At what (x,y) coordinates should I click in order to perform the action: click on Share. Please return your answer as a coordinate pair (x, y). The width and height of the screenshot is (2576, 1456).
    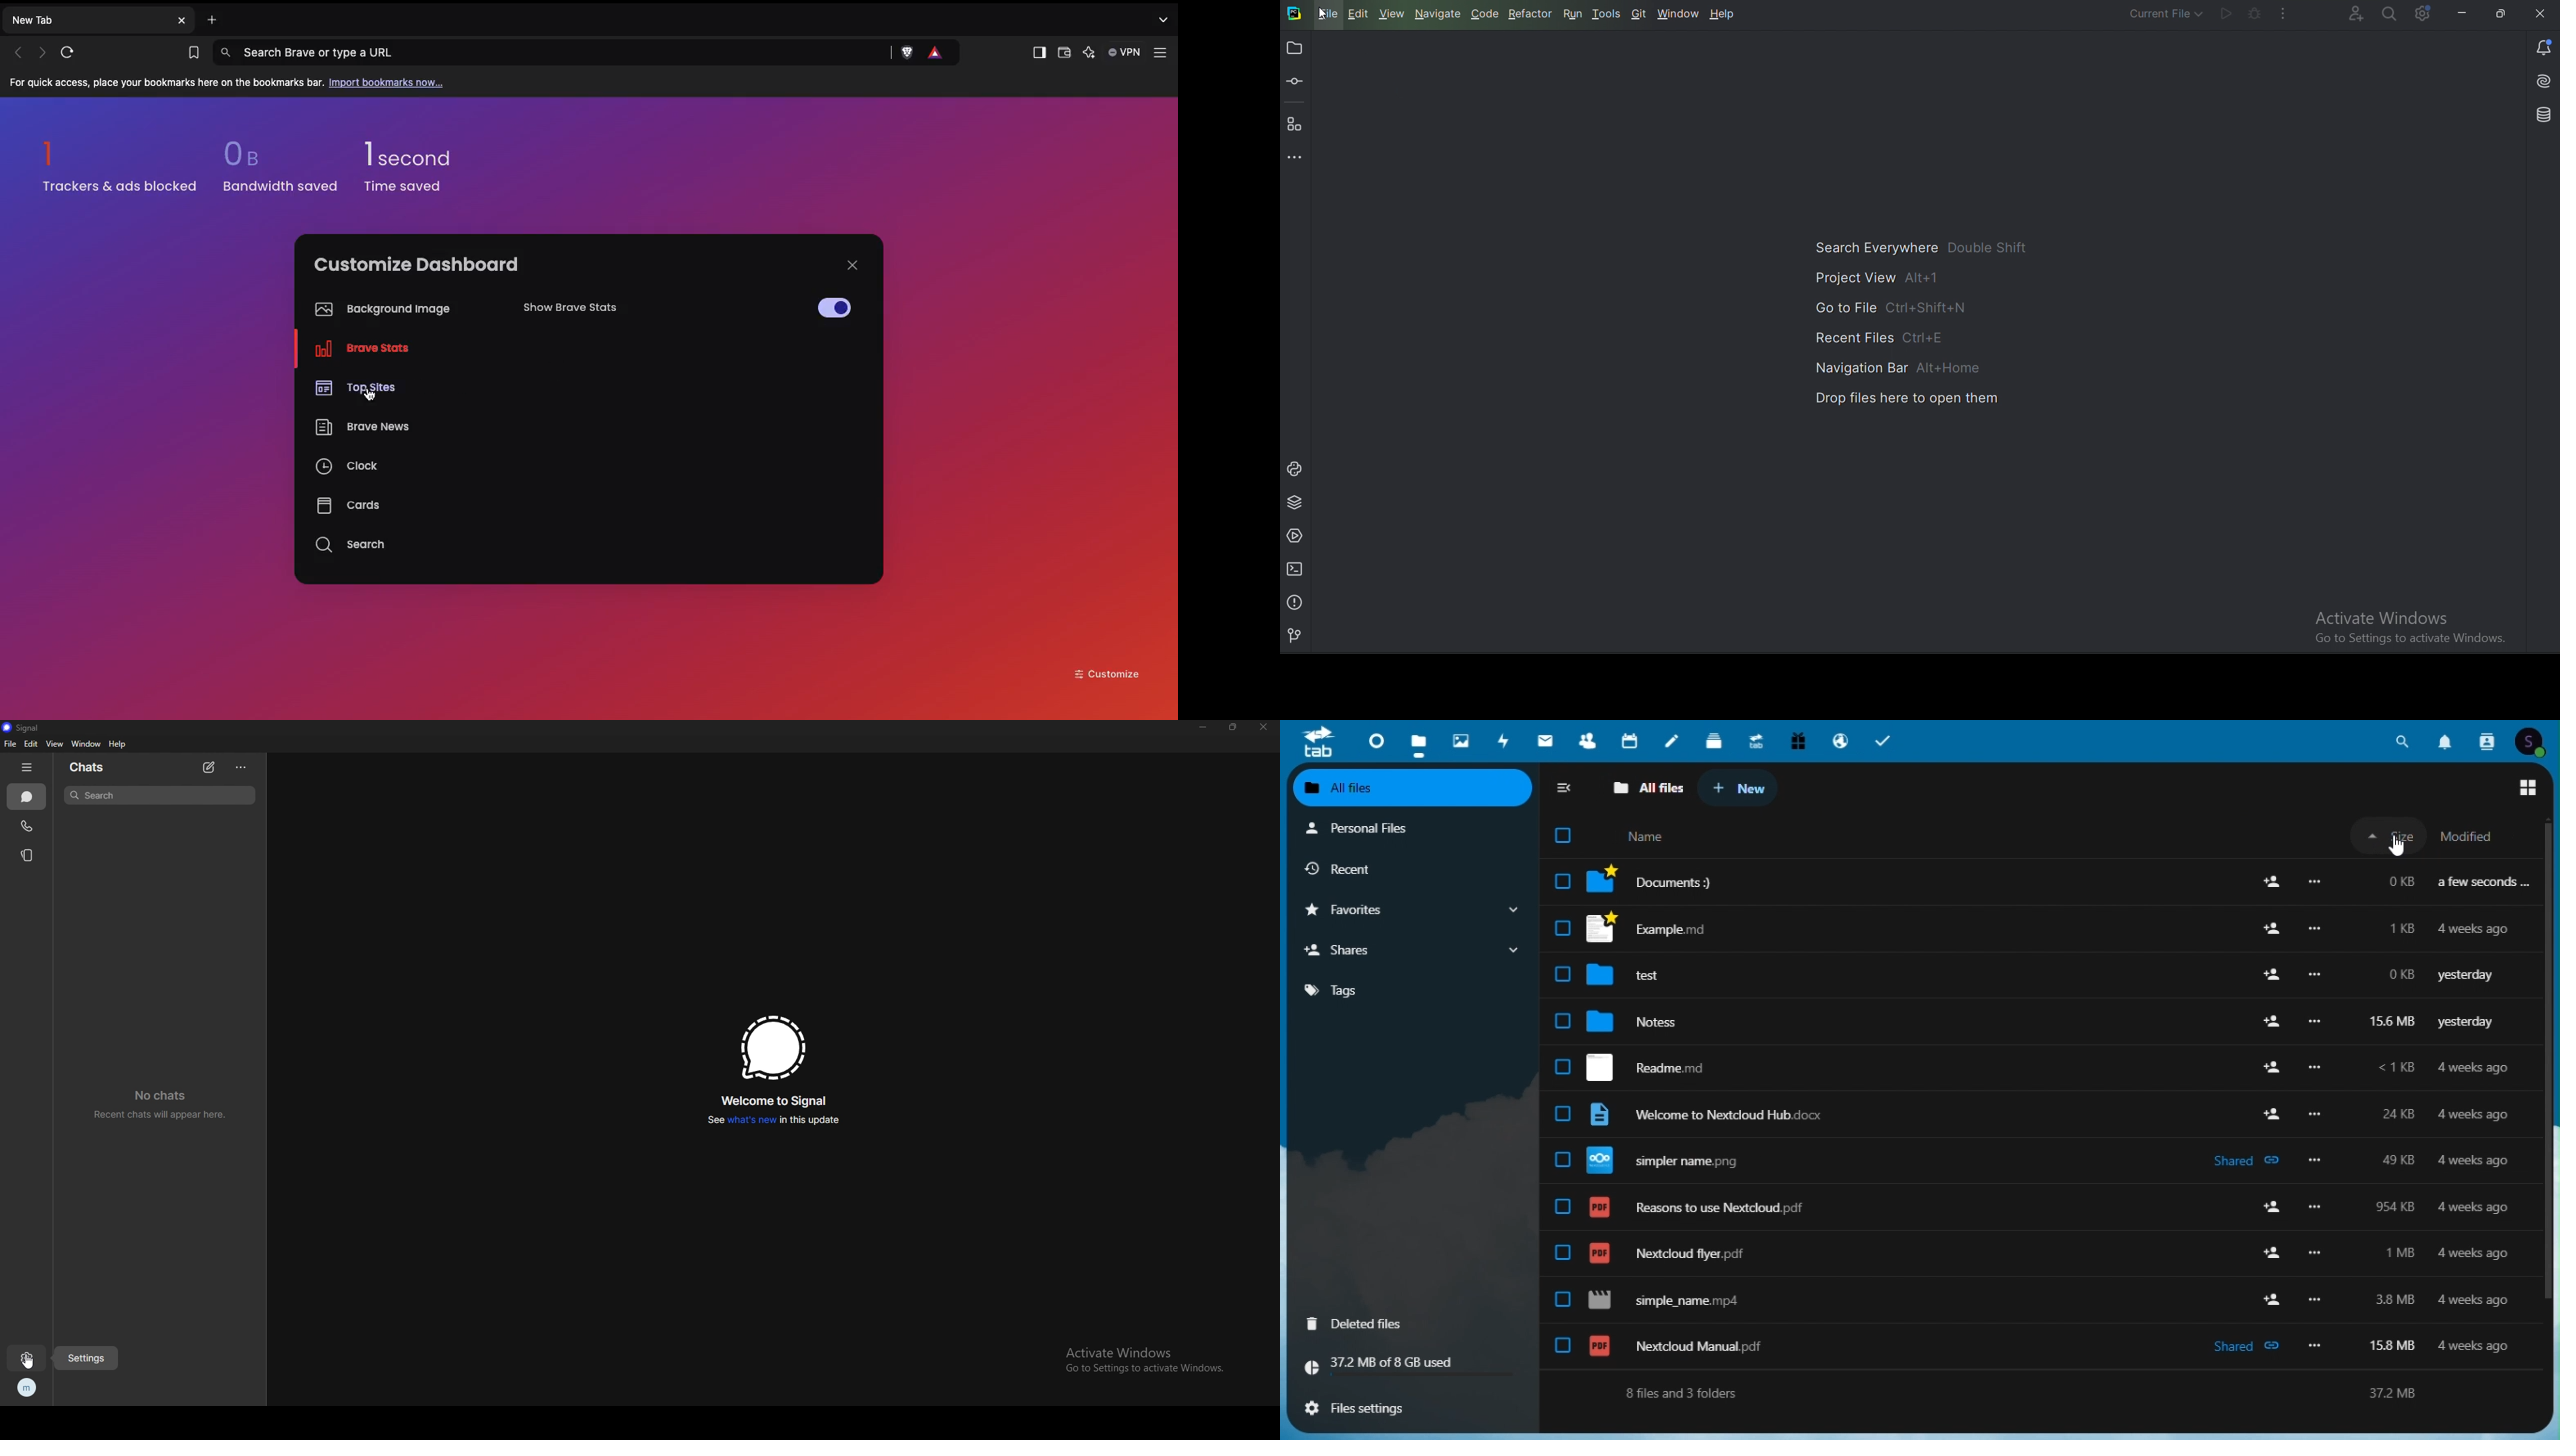
    Looking at the image, I should click on (1413, 948).